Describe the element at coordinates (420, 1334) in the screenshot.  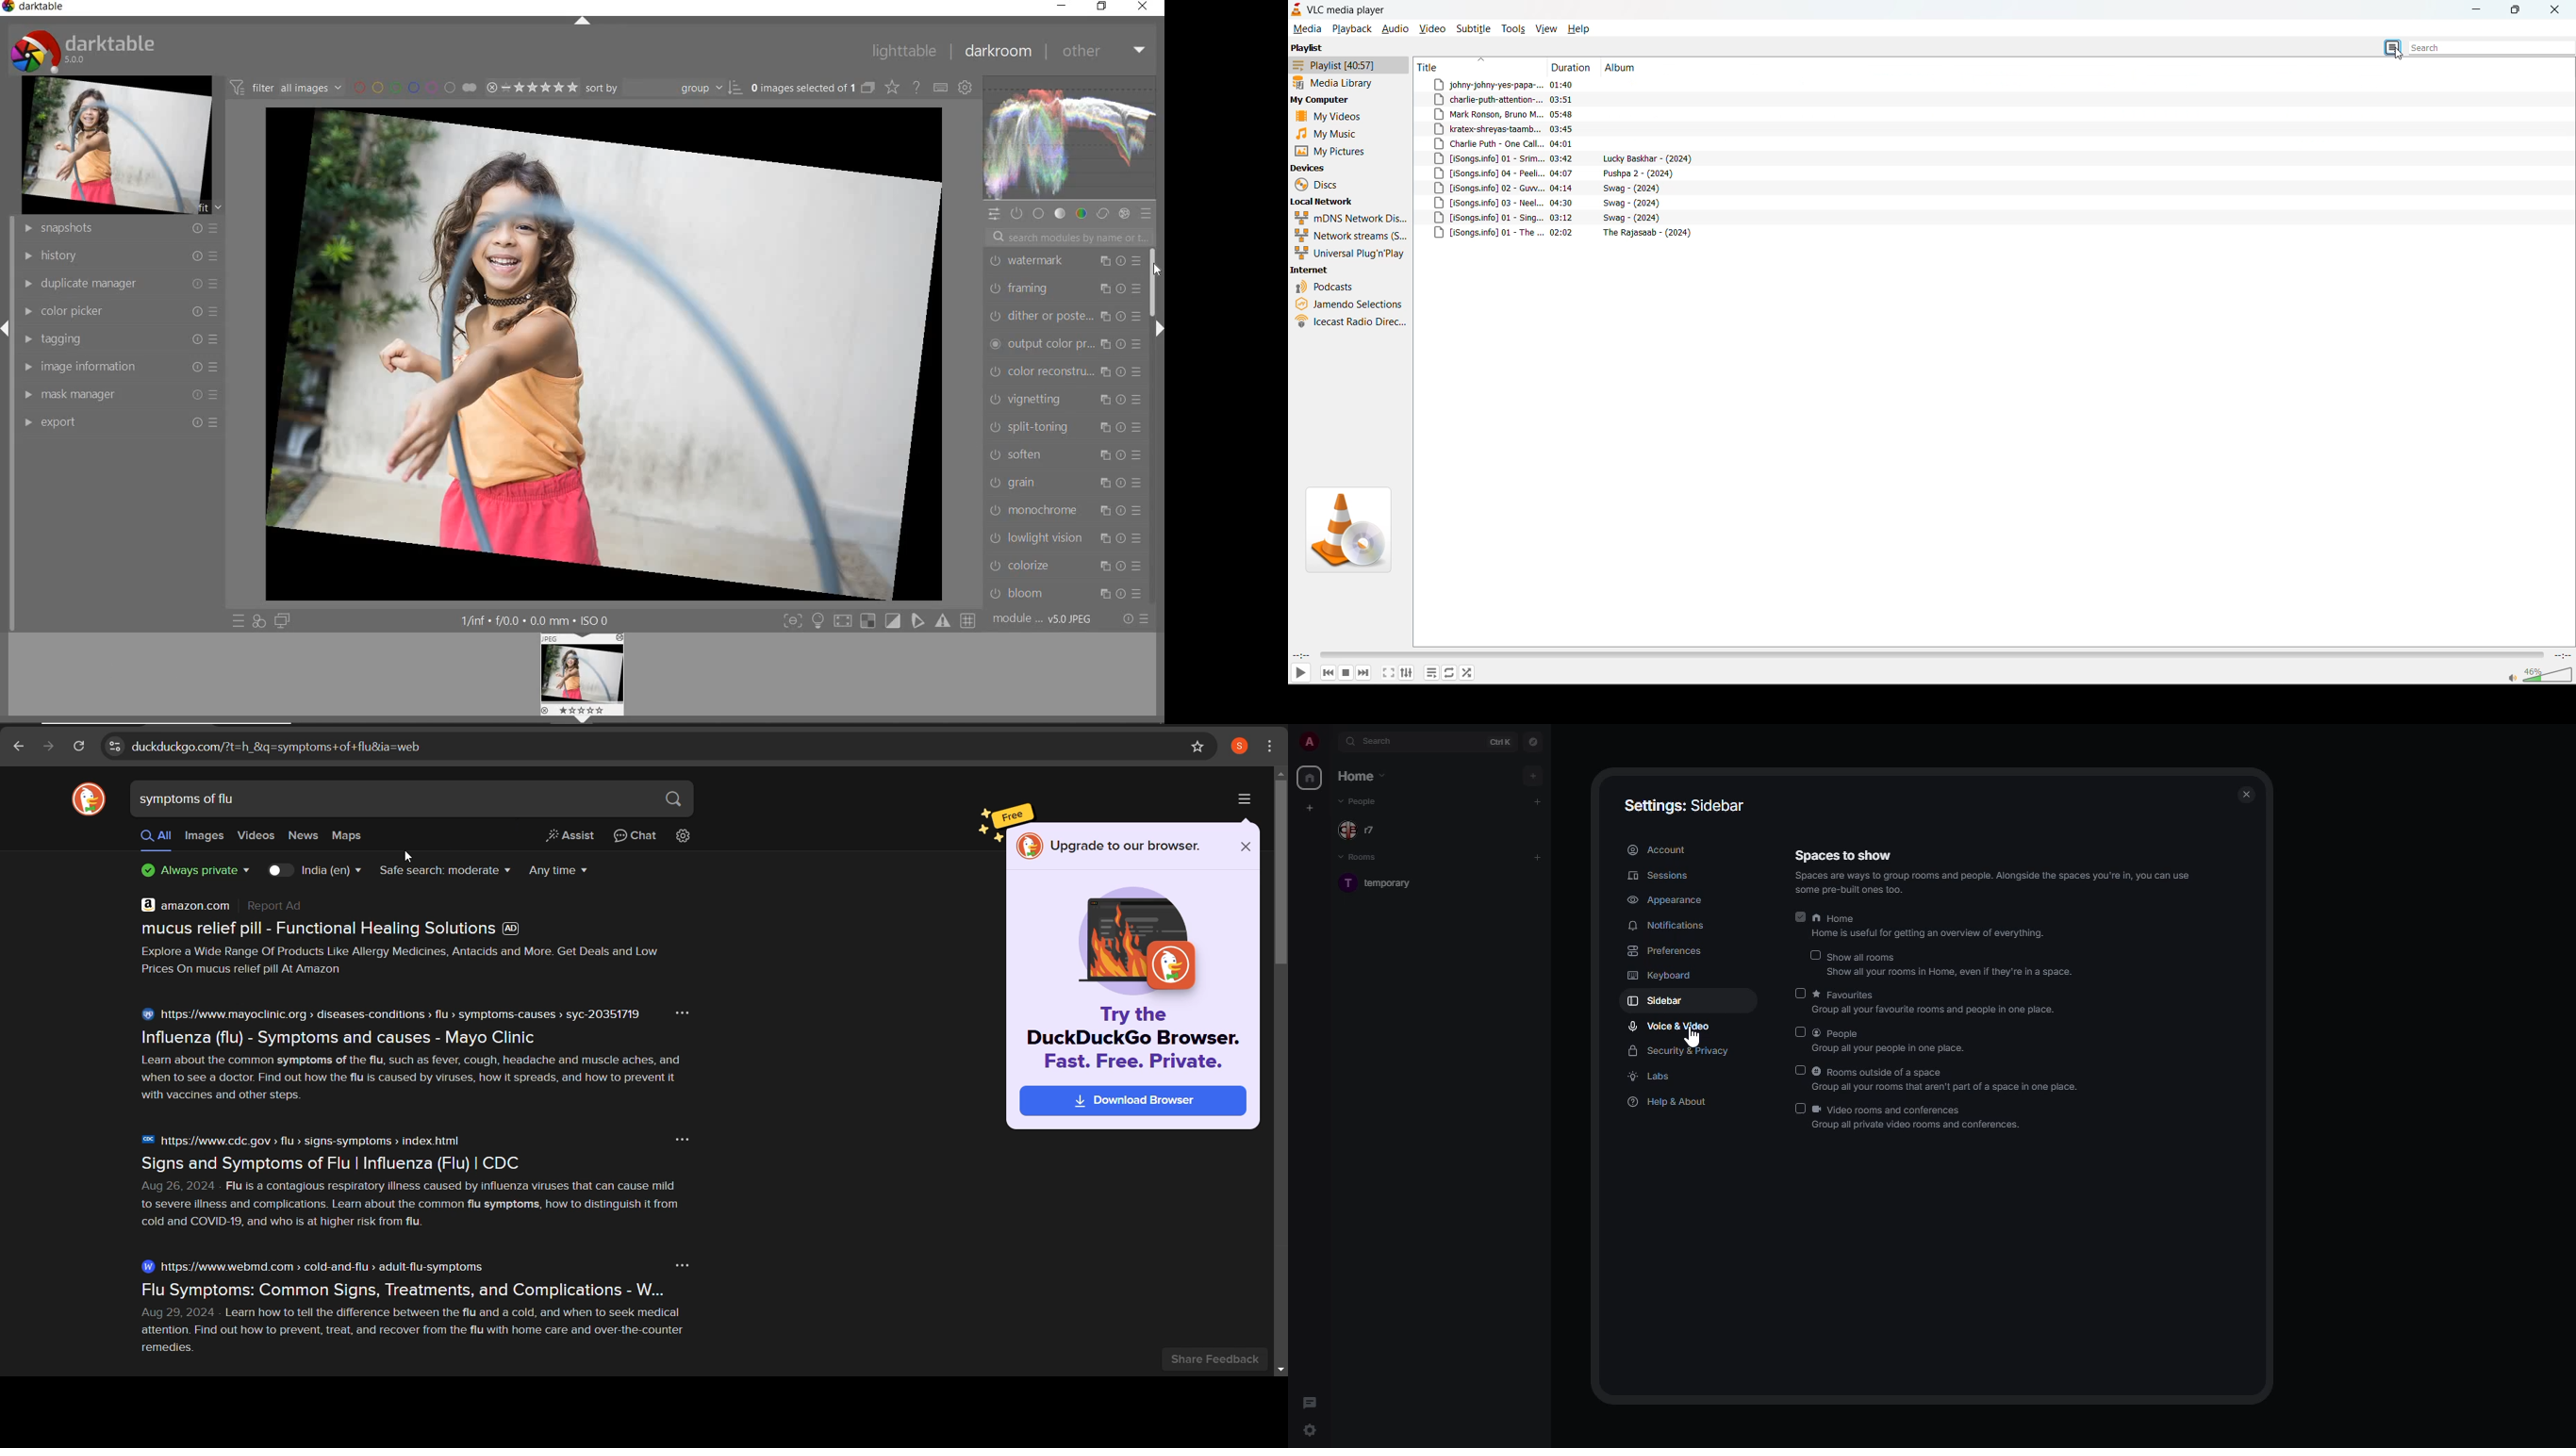
I see `Aug 29,2024 - Learn how to tell the difference between the flu and a cold, and when to seek medical
attention. Find out how to prevent, treat, and recover from the flu with home care and over-the-counter
remedies.` at that location.